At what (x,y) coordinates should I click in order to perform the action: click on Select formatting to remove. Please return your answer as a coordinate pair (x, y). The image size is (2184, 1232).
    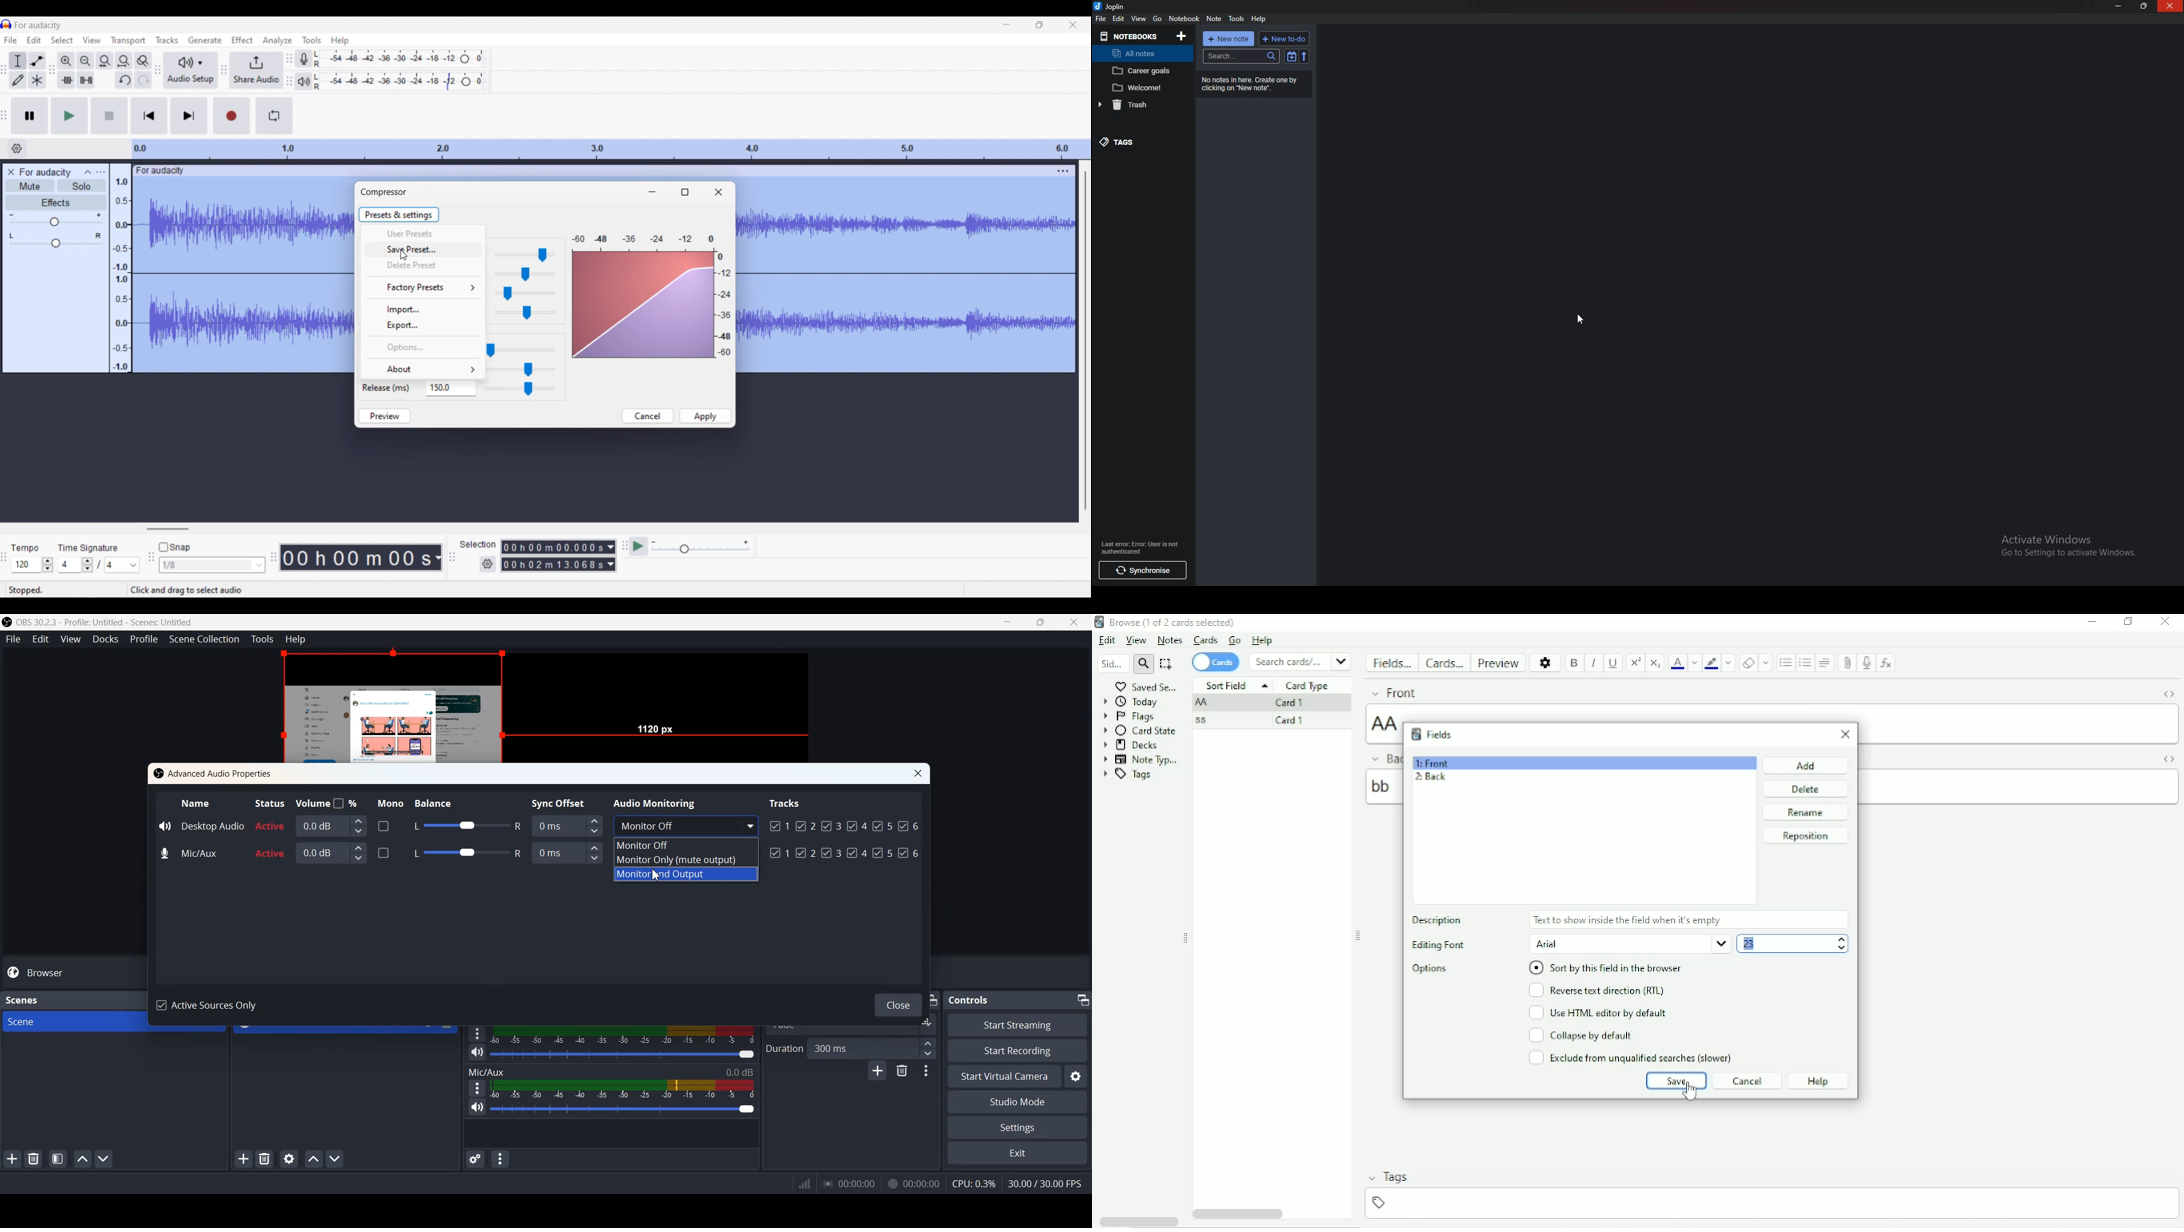
    Looking at the image, I should click on (1766, 663).